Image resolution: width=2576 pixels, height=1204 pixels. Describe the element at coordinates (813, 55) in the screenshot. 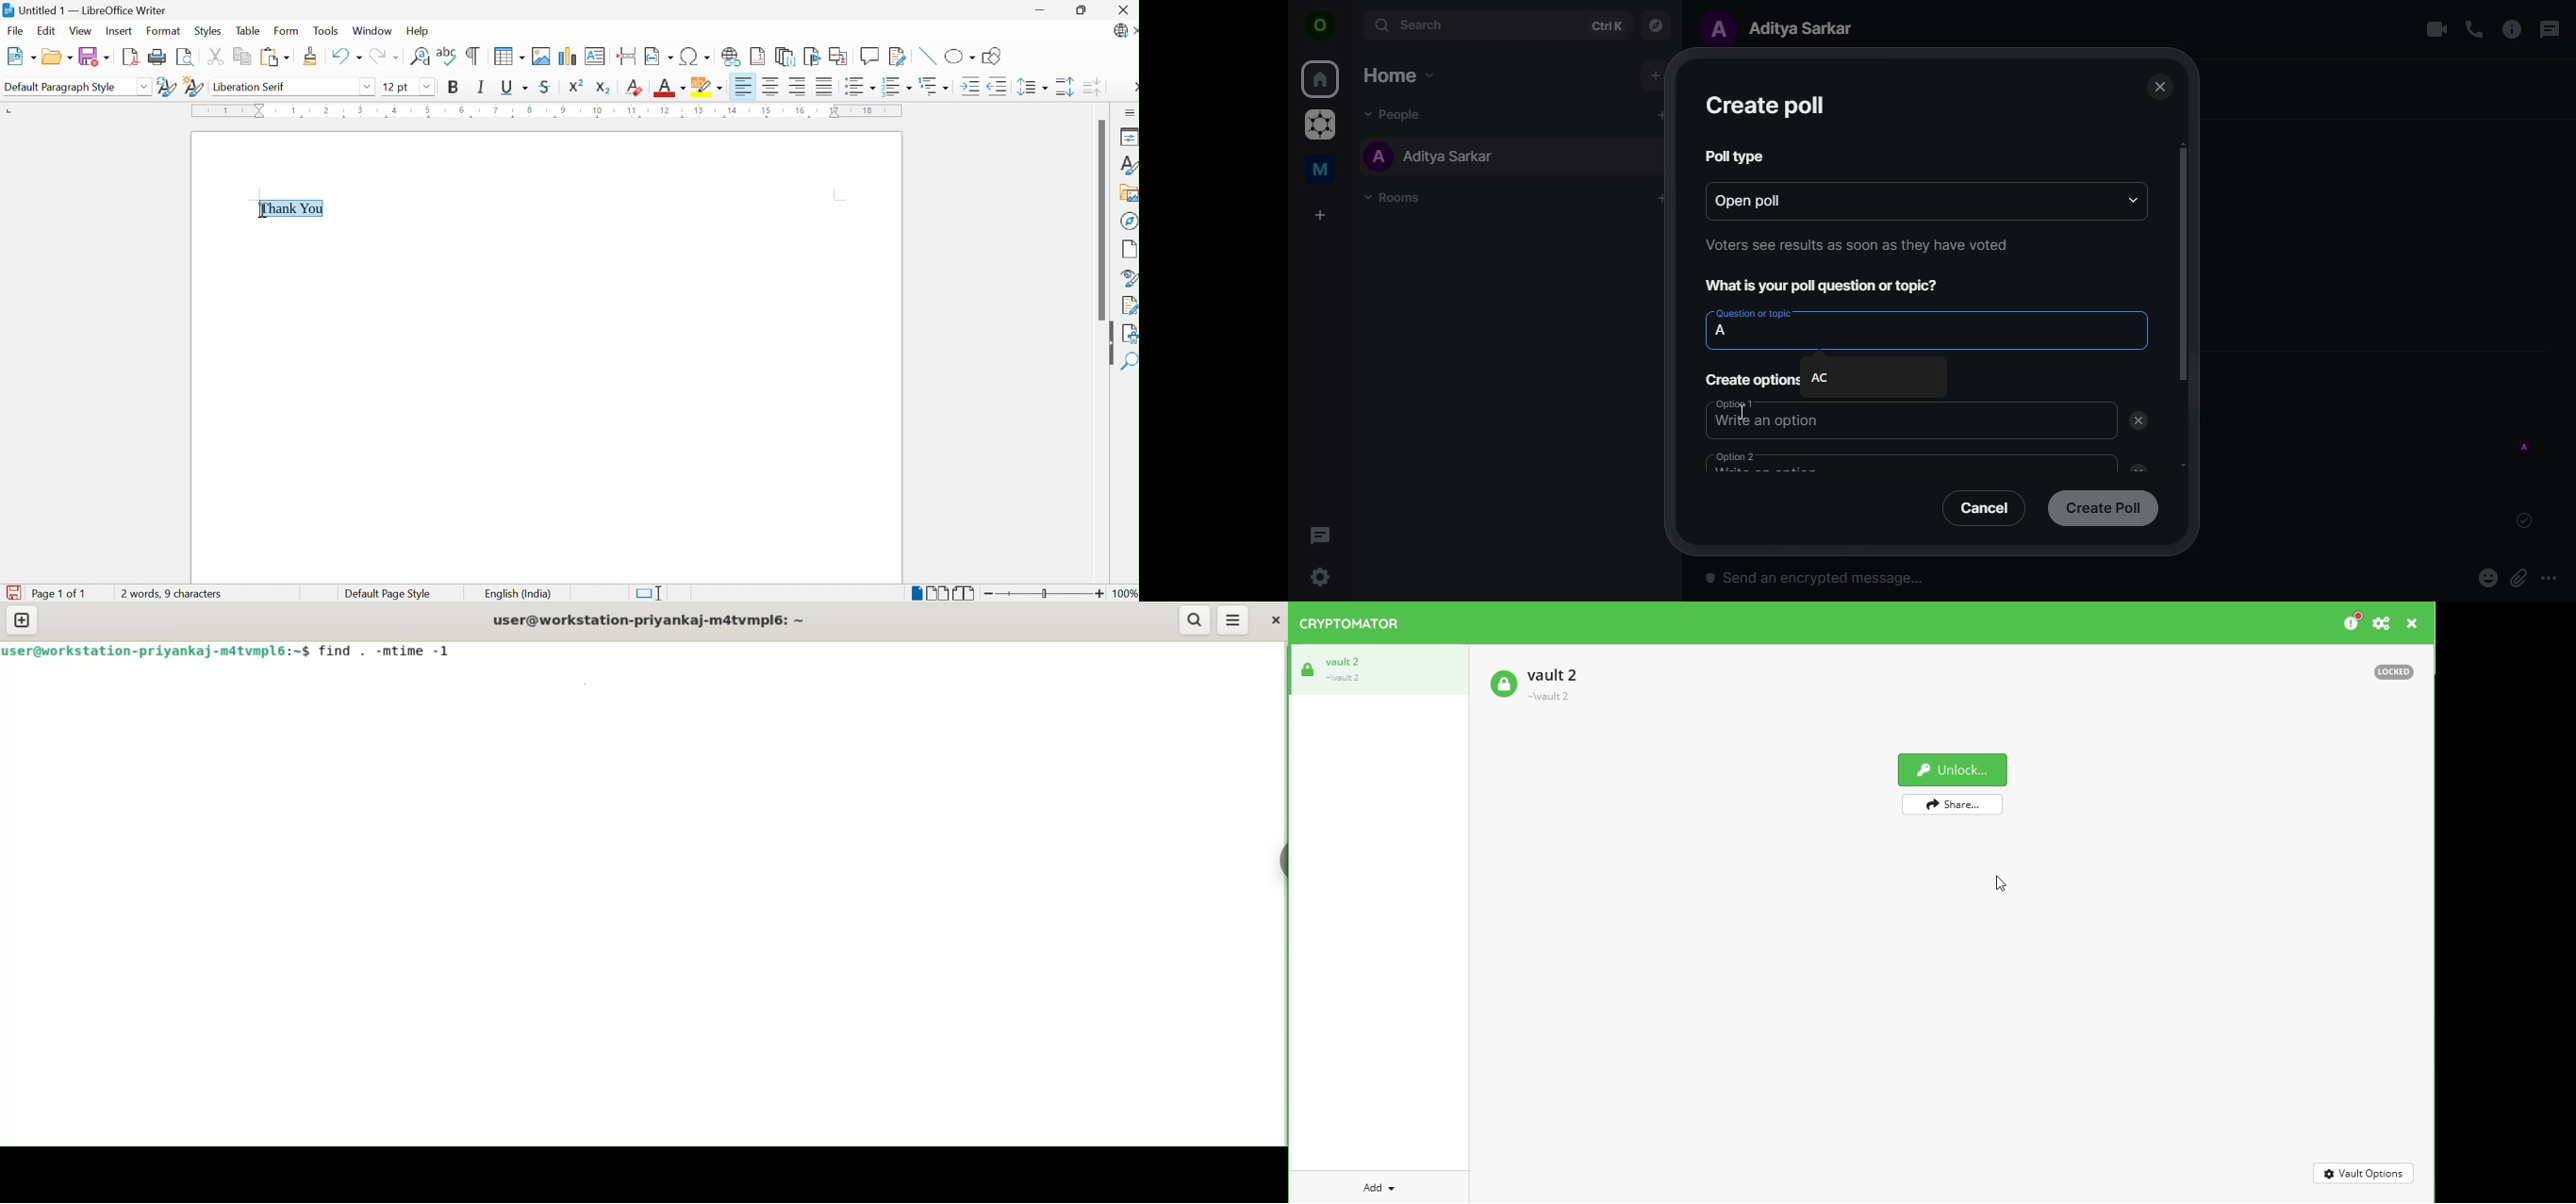

I see `Bookmark` at that location.